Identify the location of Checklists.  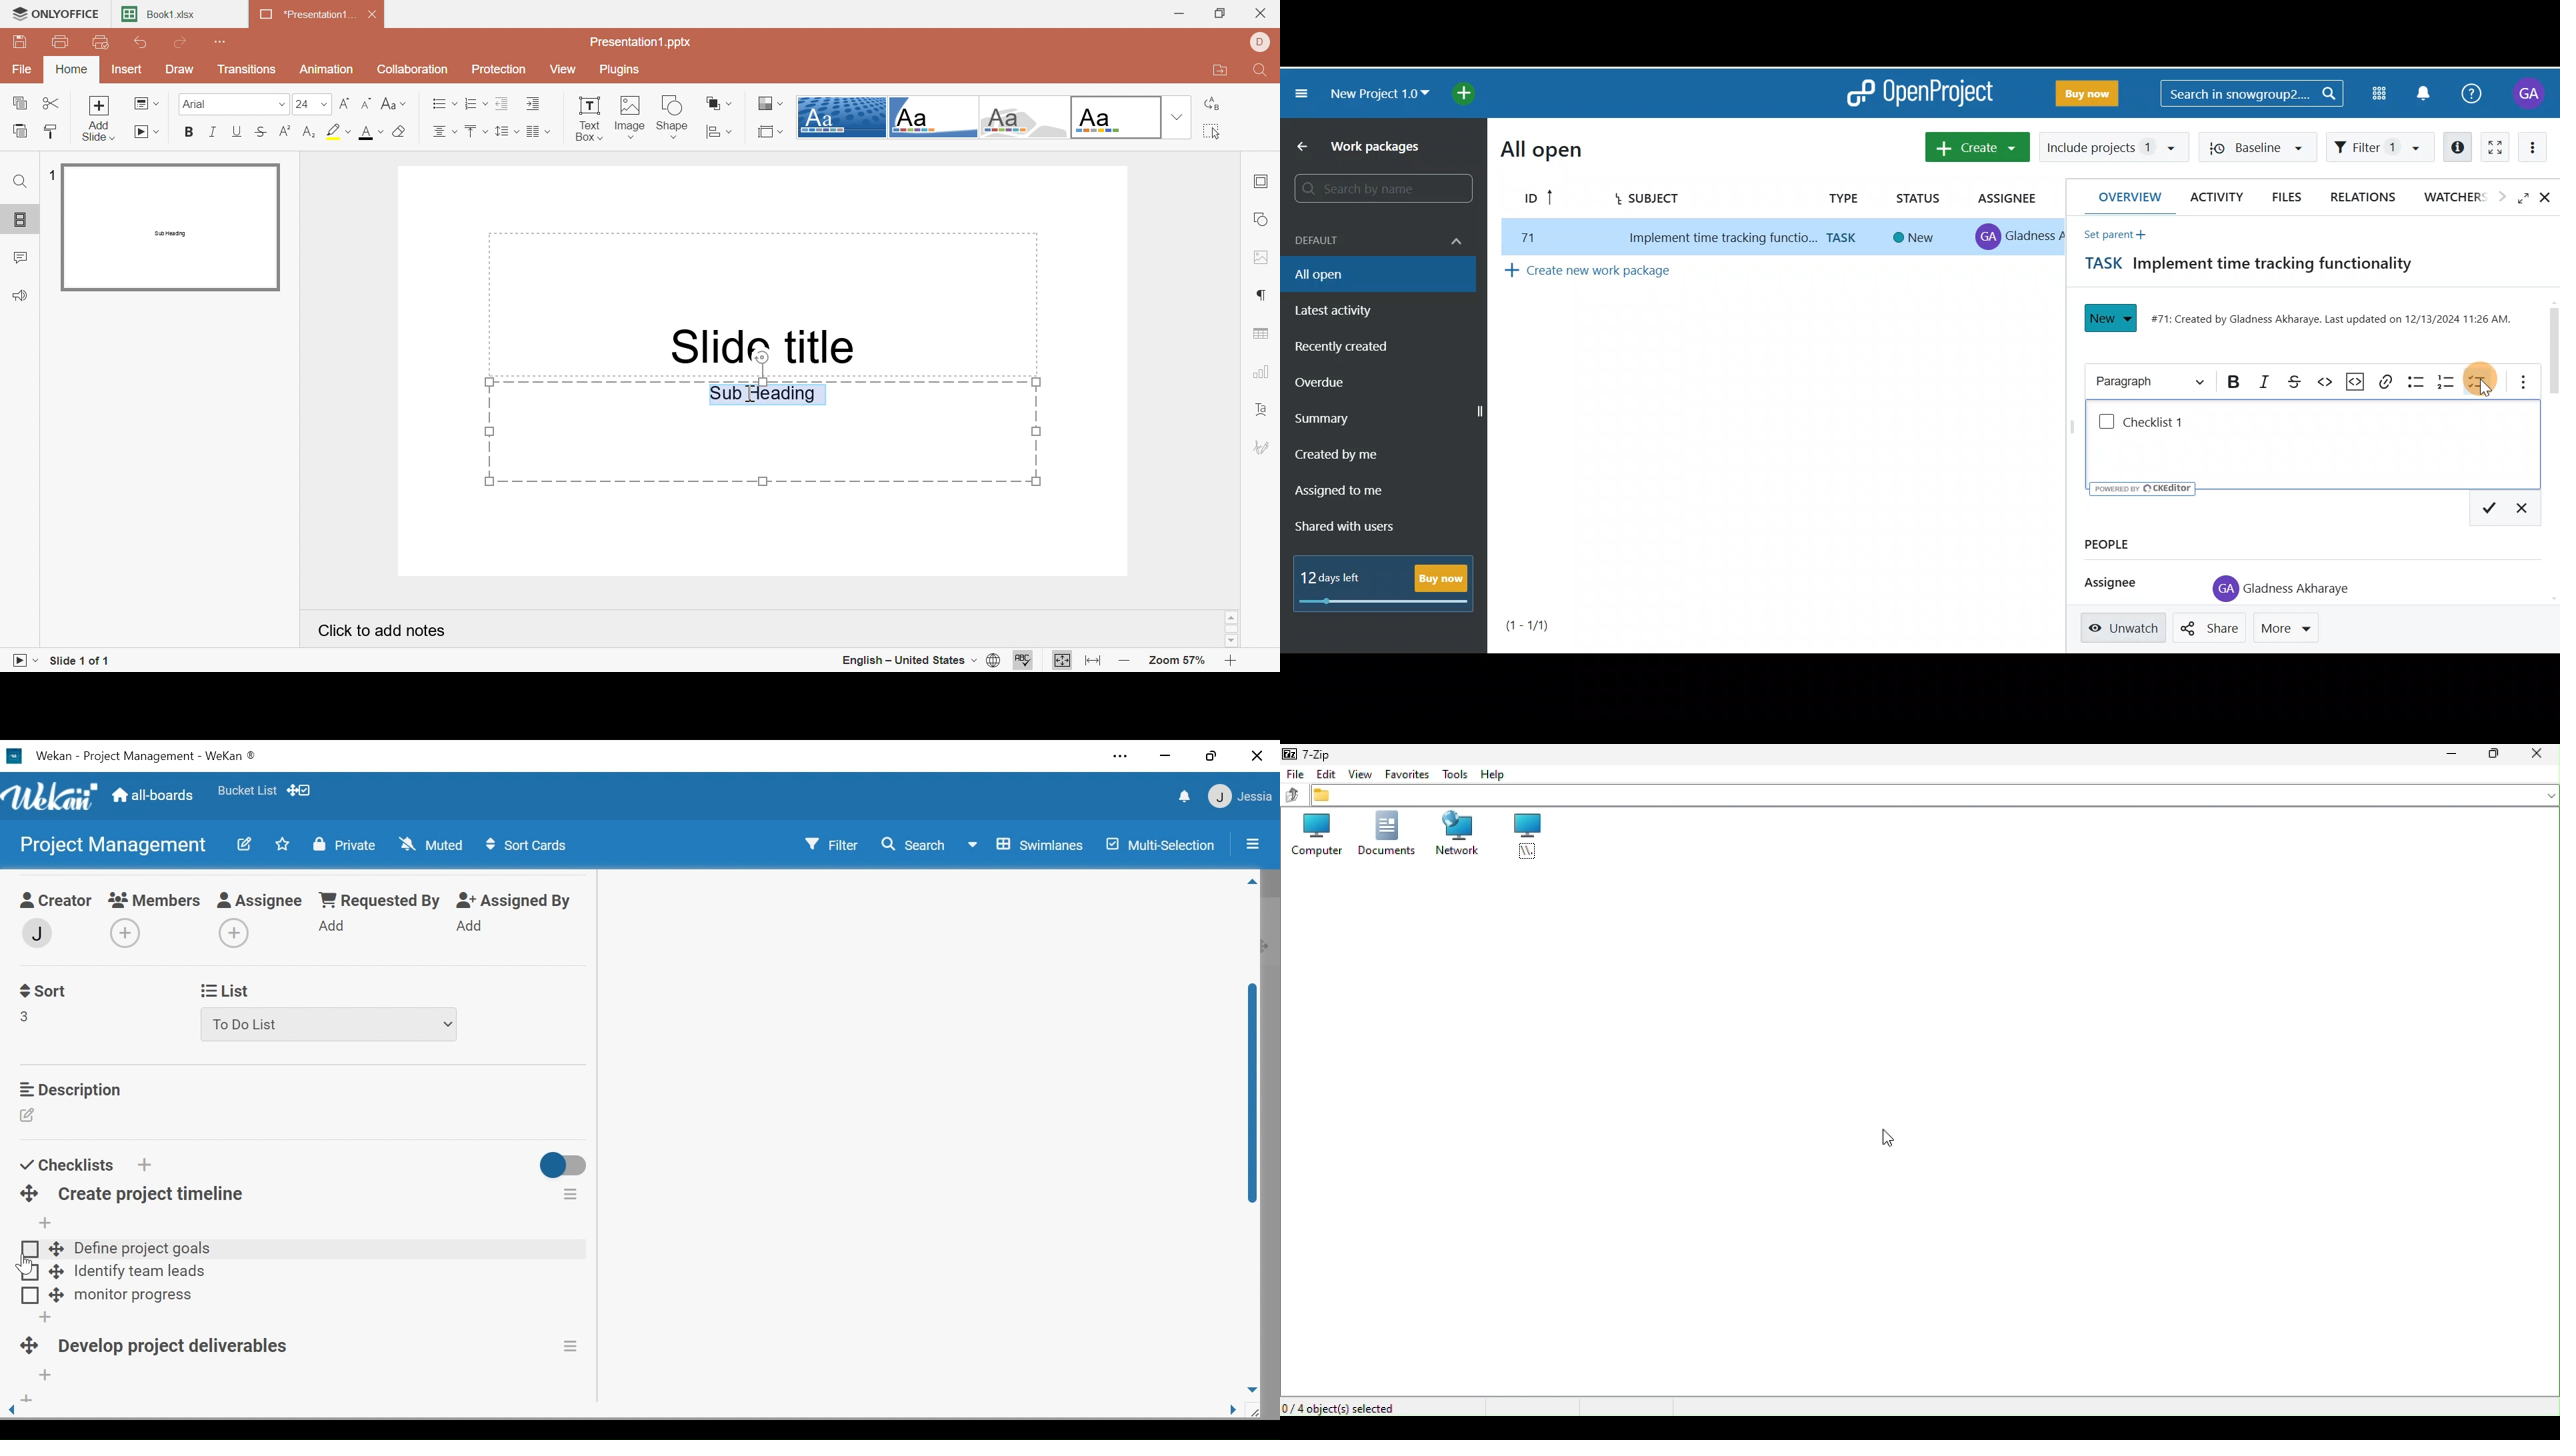
(66, 1165).